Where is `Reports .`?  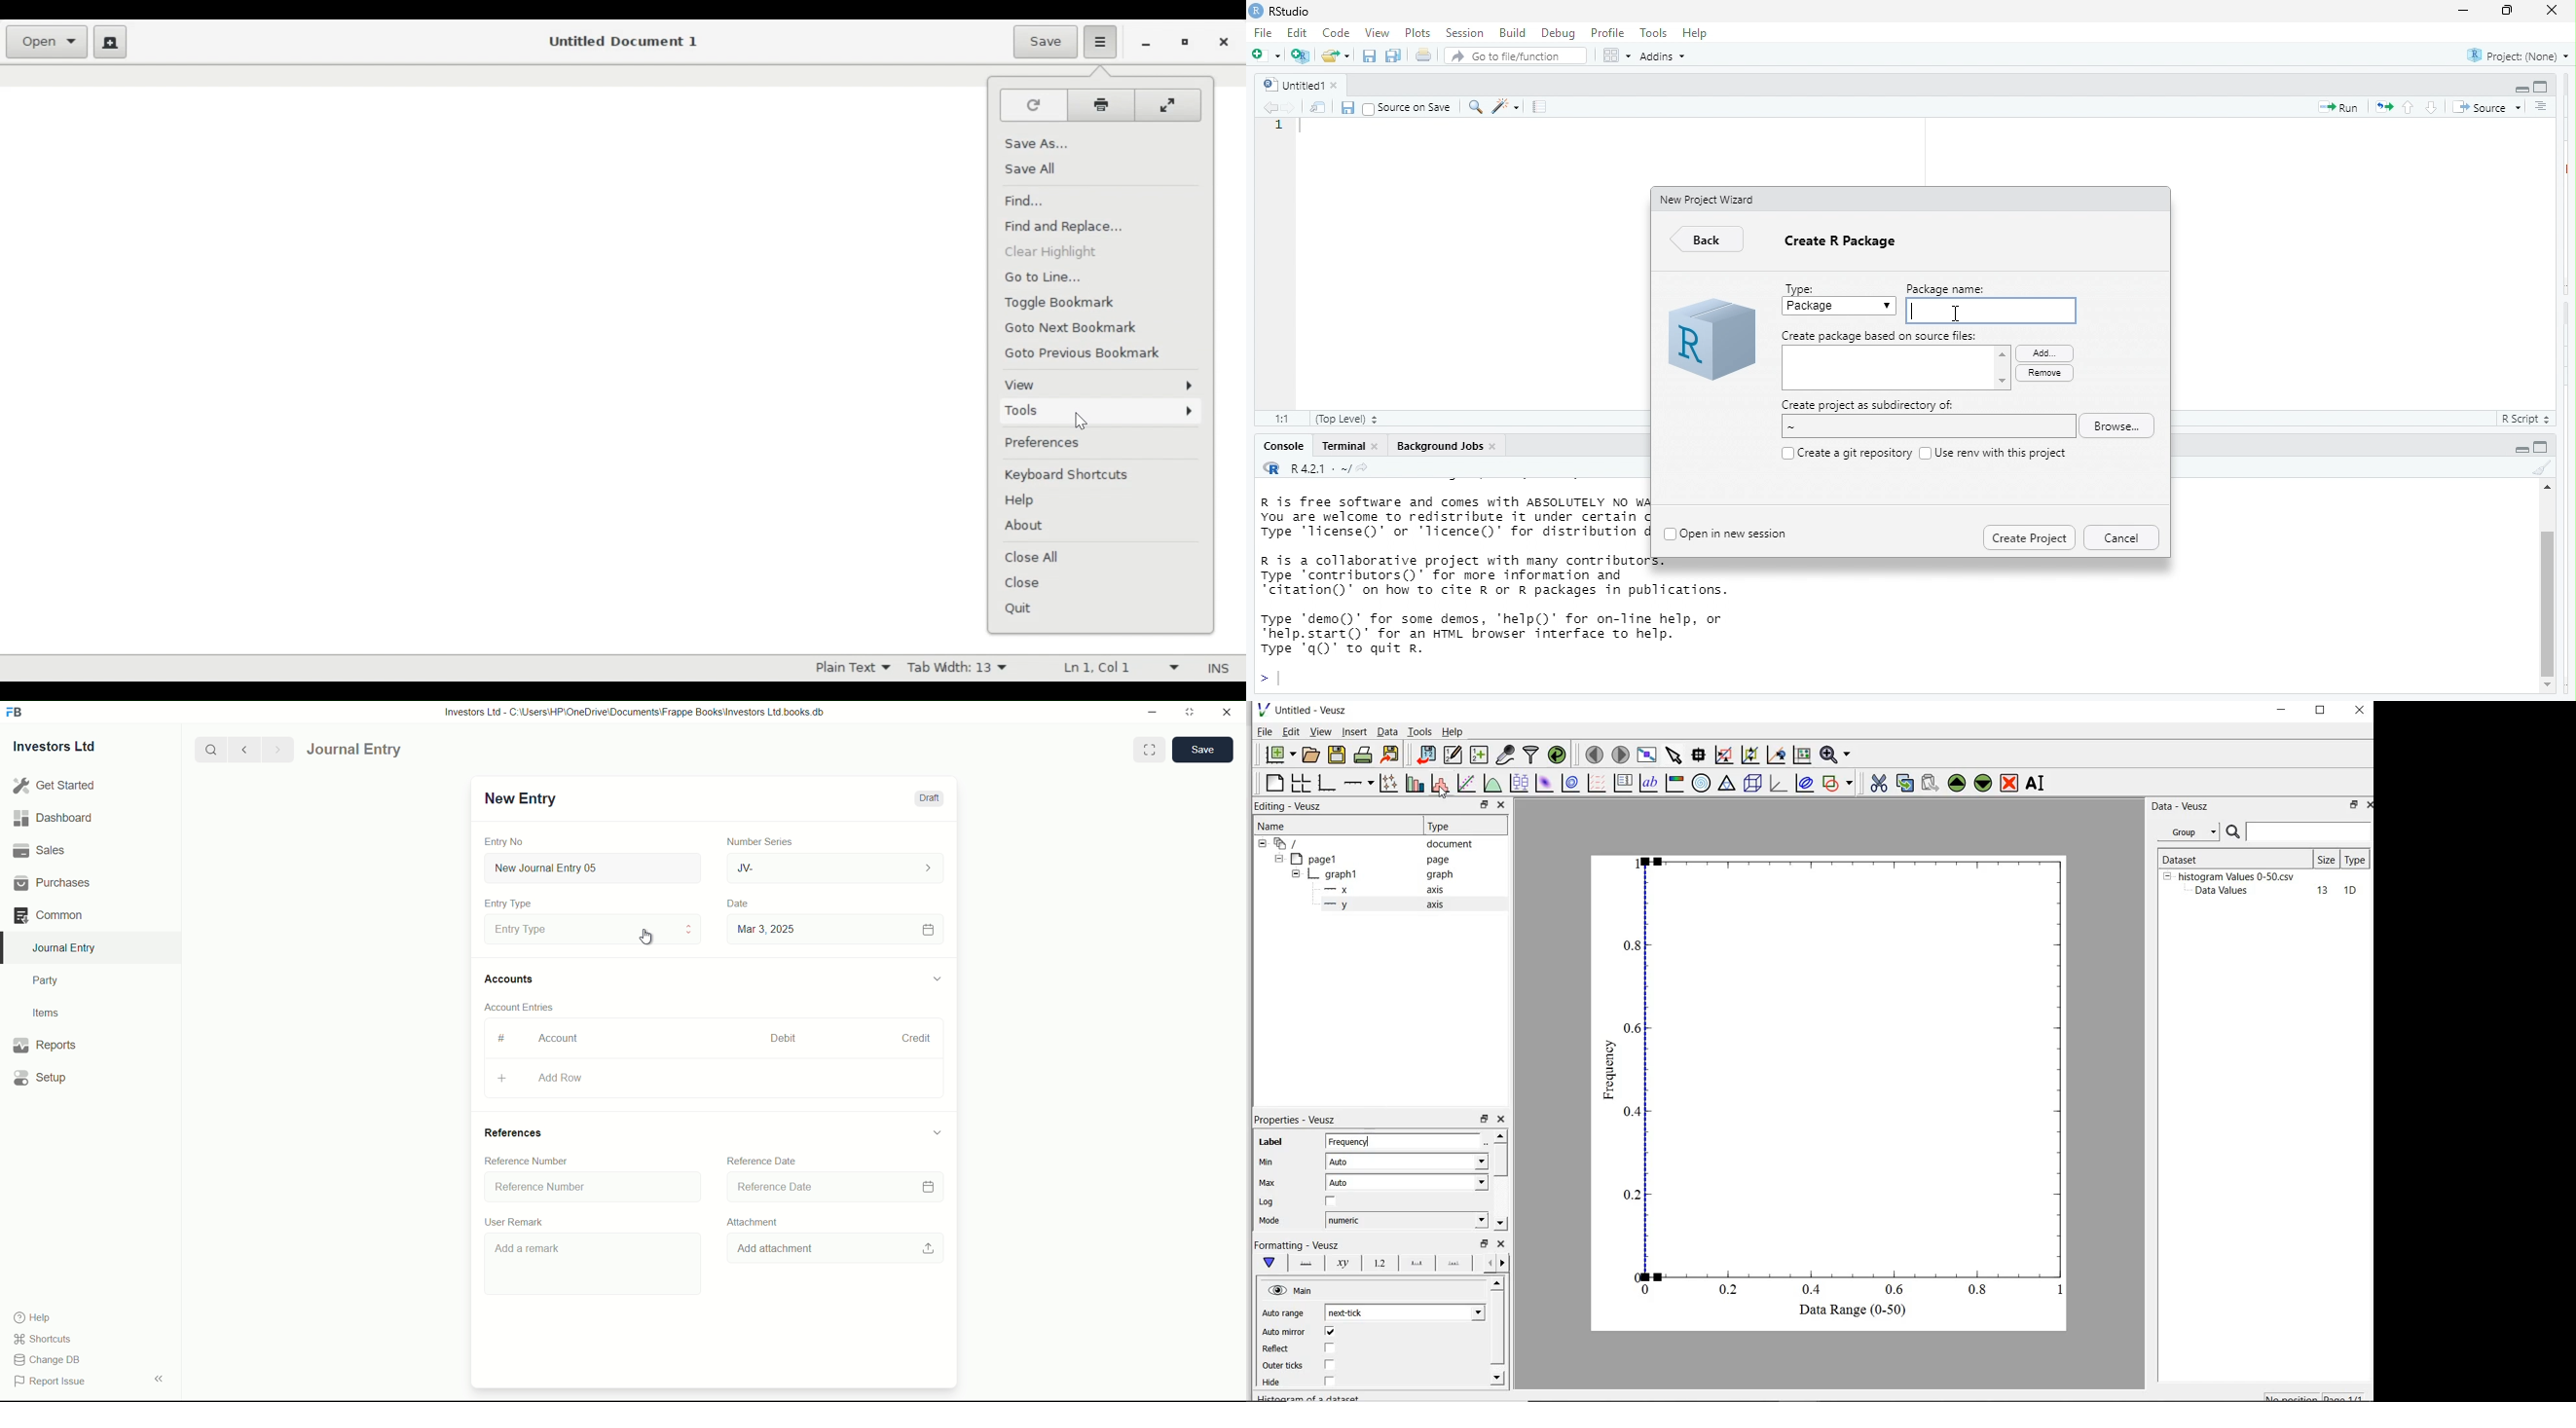 Reports . is located at coordinates (44, 1043).